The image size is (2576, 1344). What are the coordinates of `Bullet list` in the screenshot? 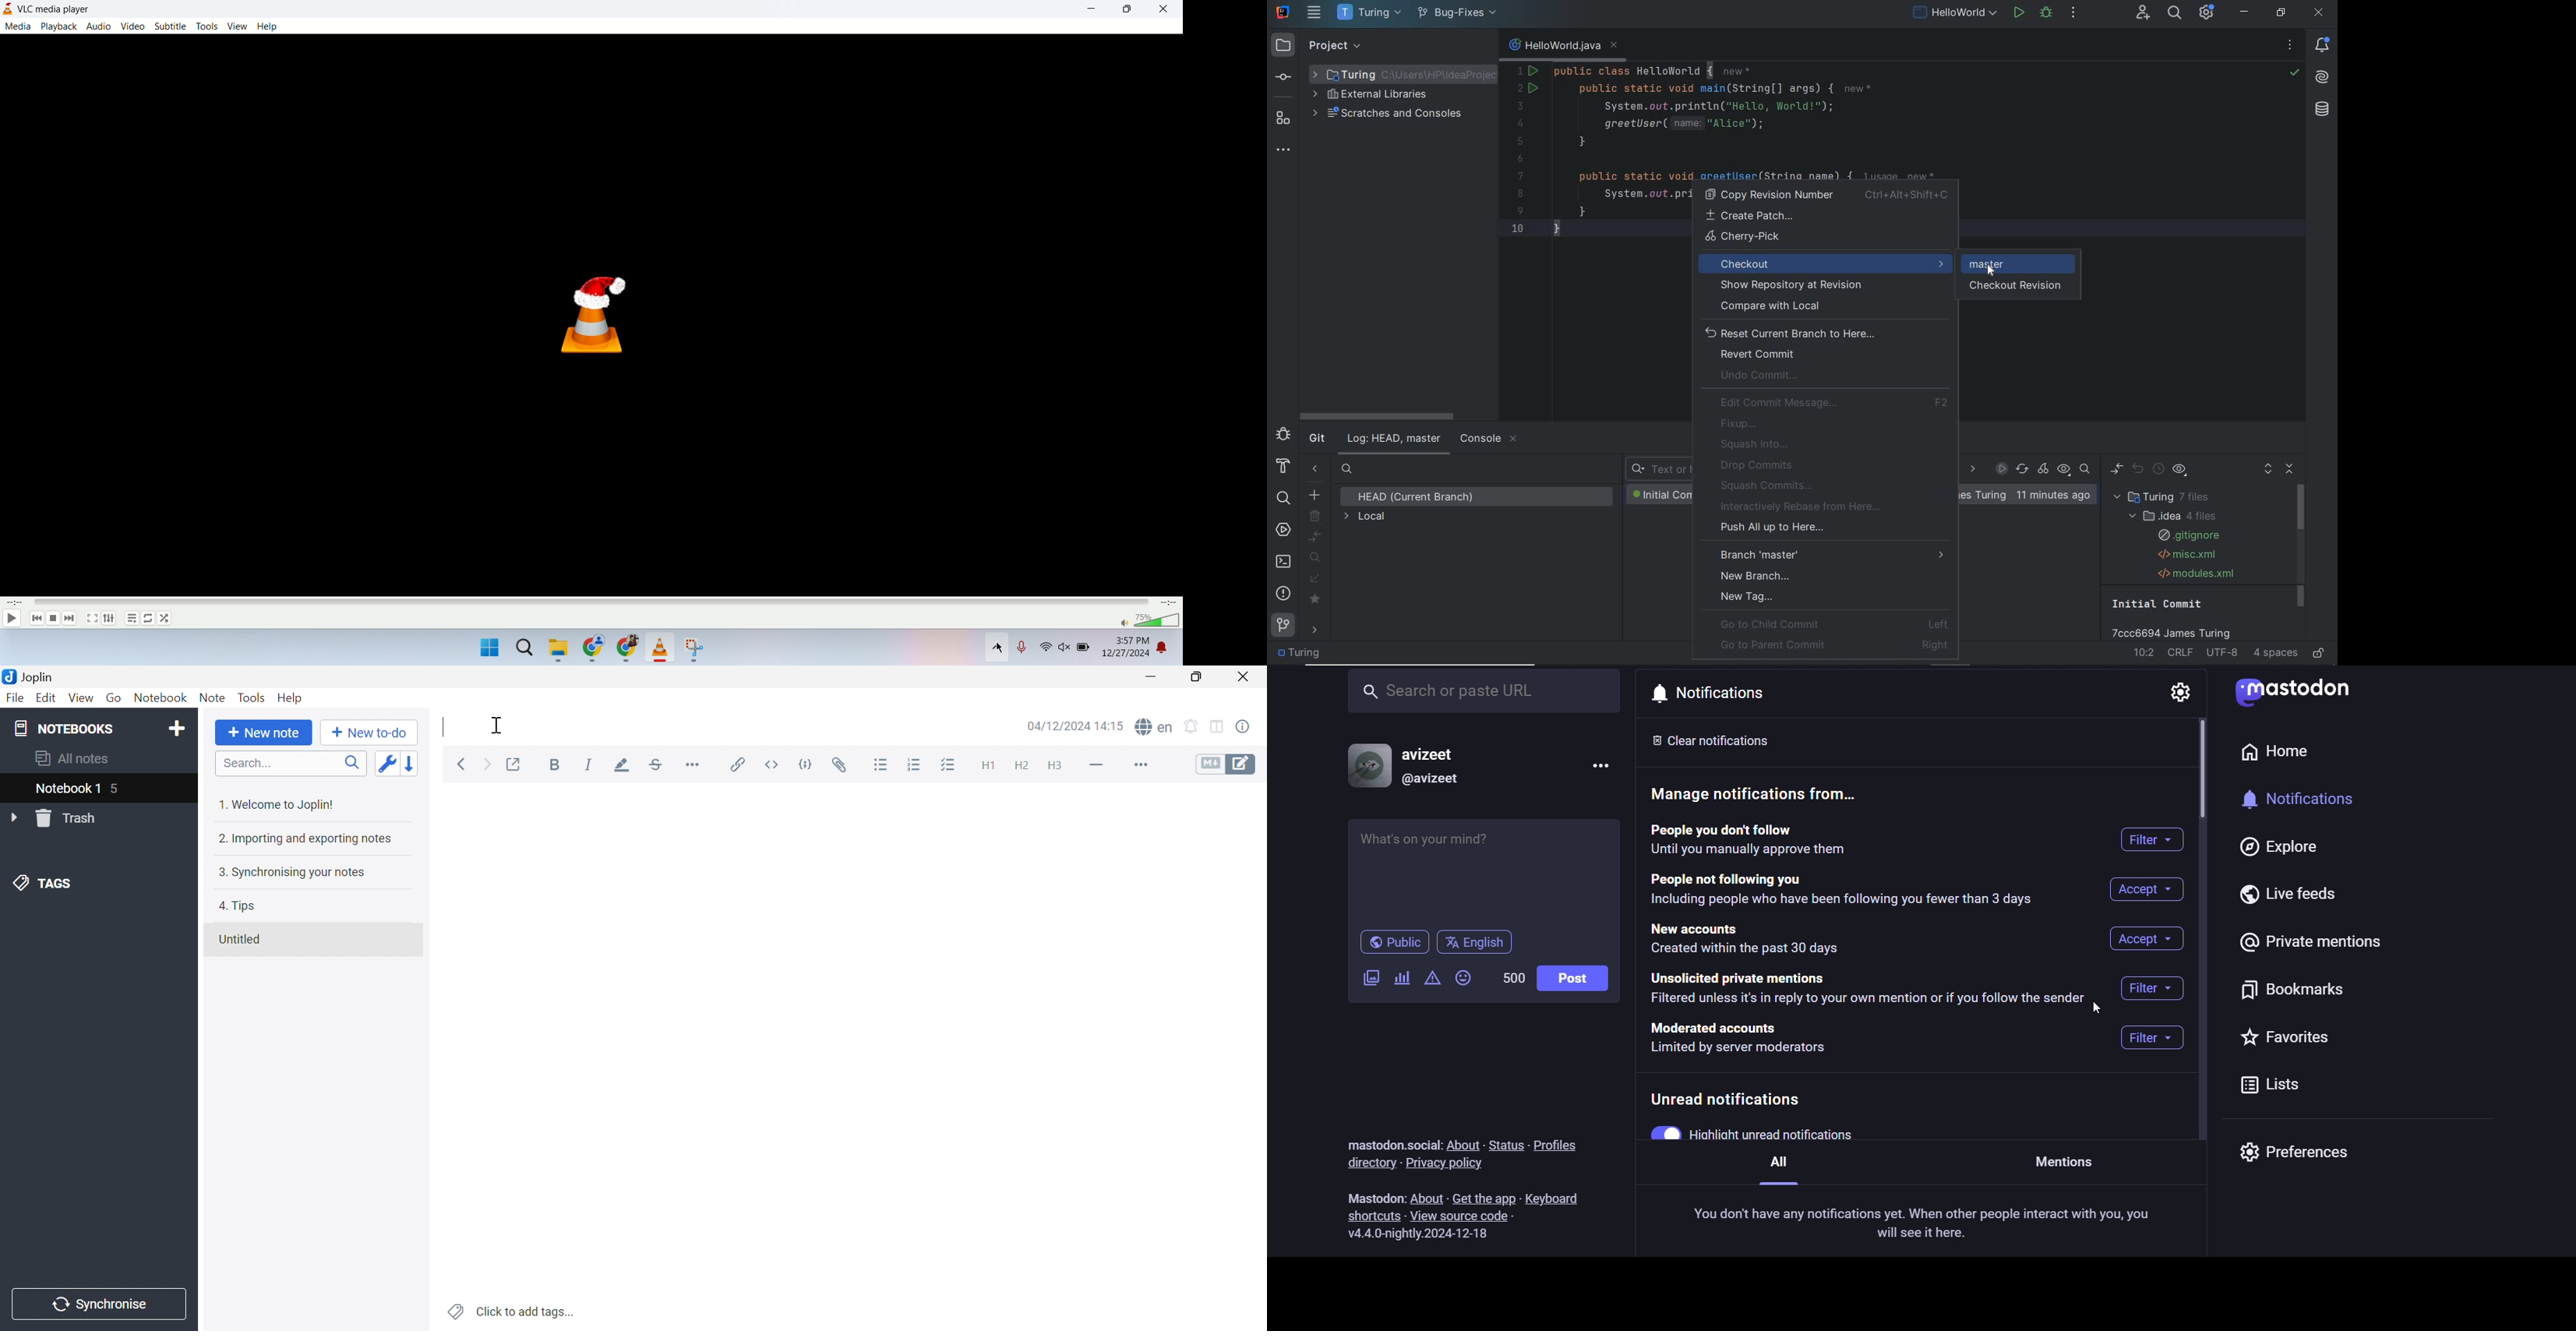 It's located at (881, 765).